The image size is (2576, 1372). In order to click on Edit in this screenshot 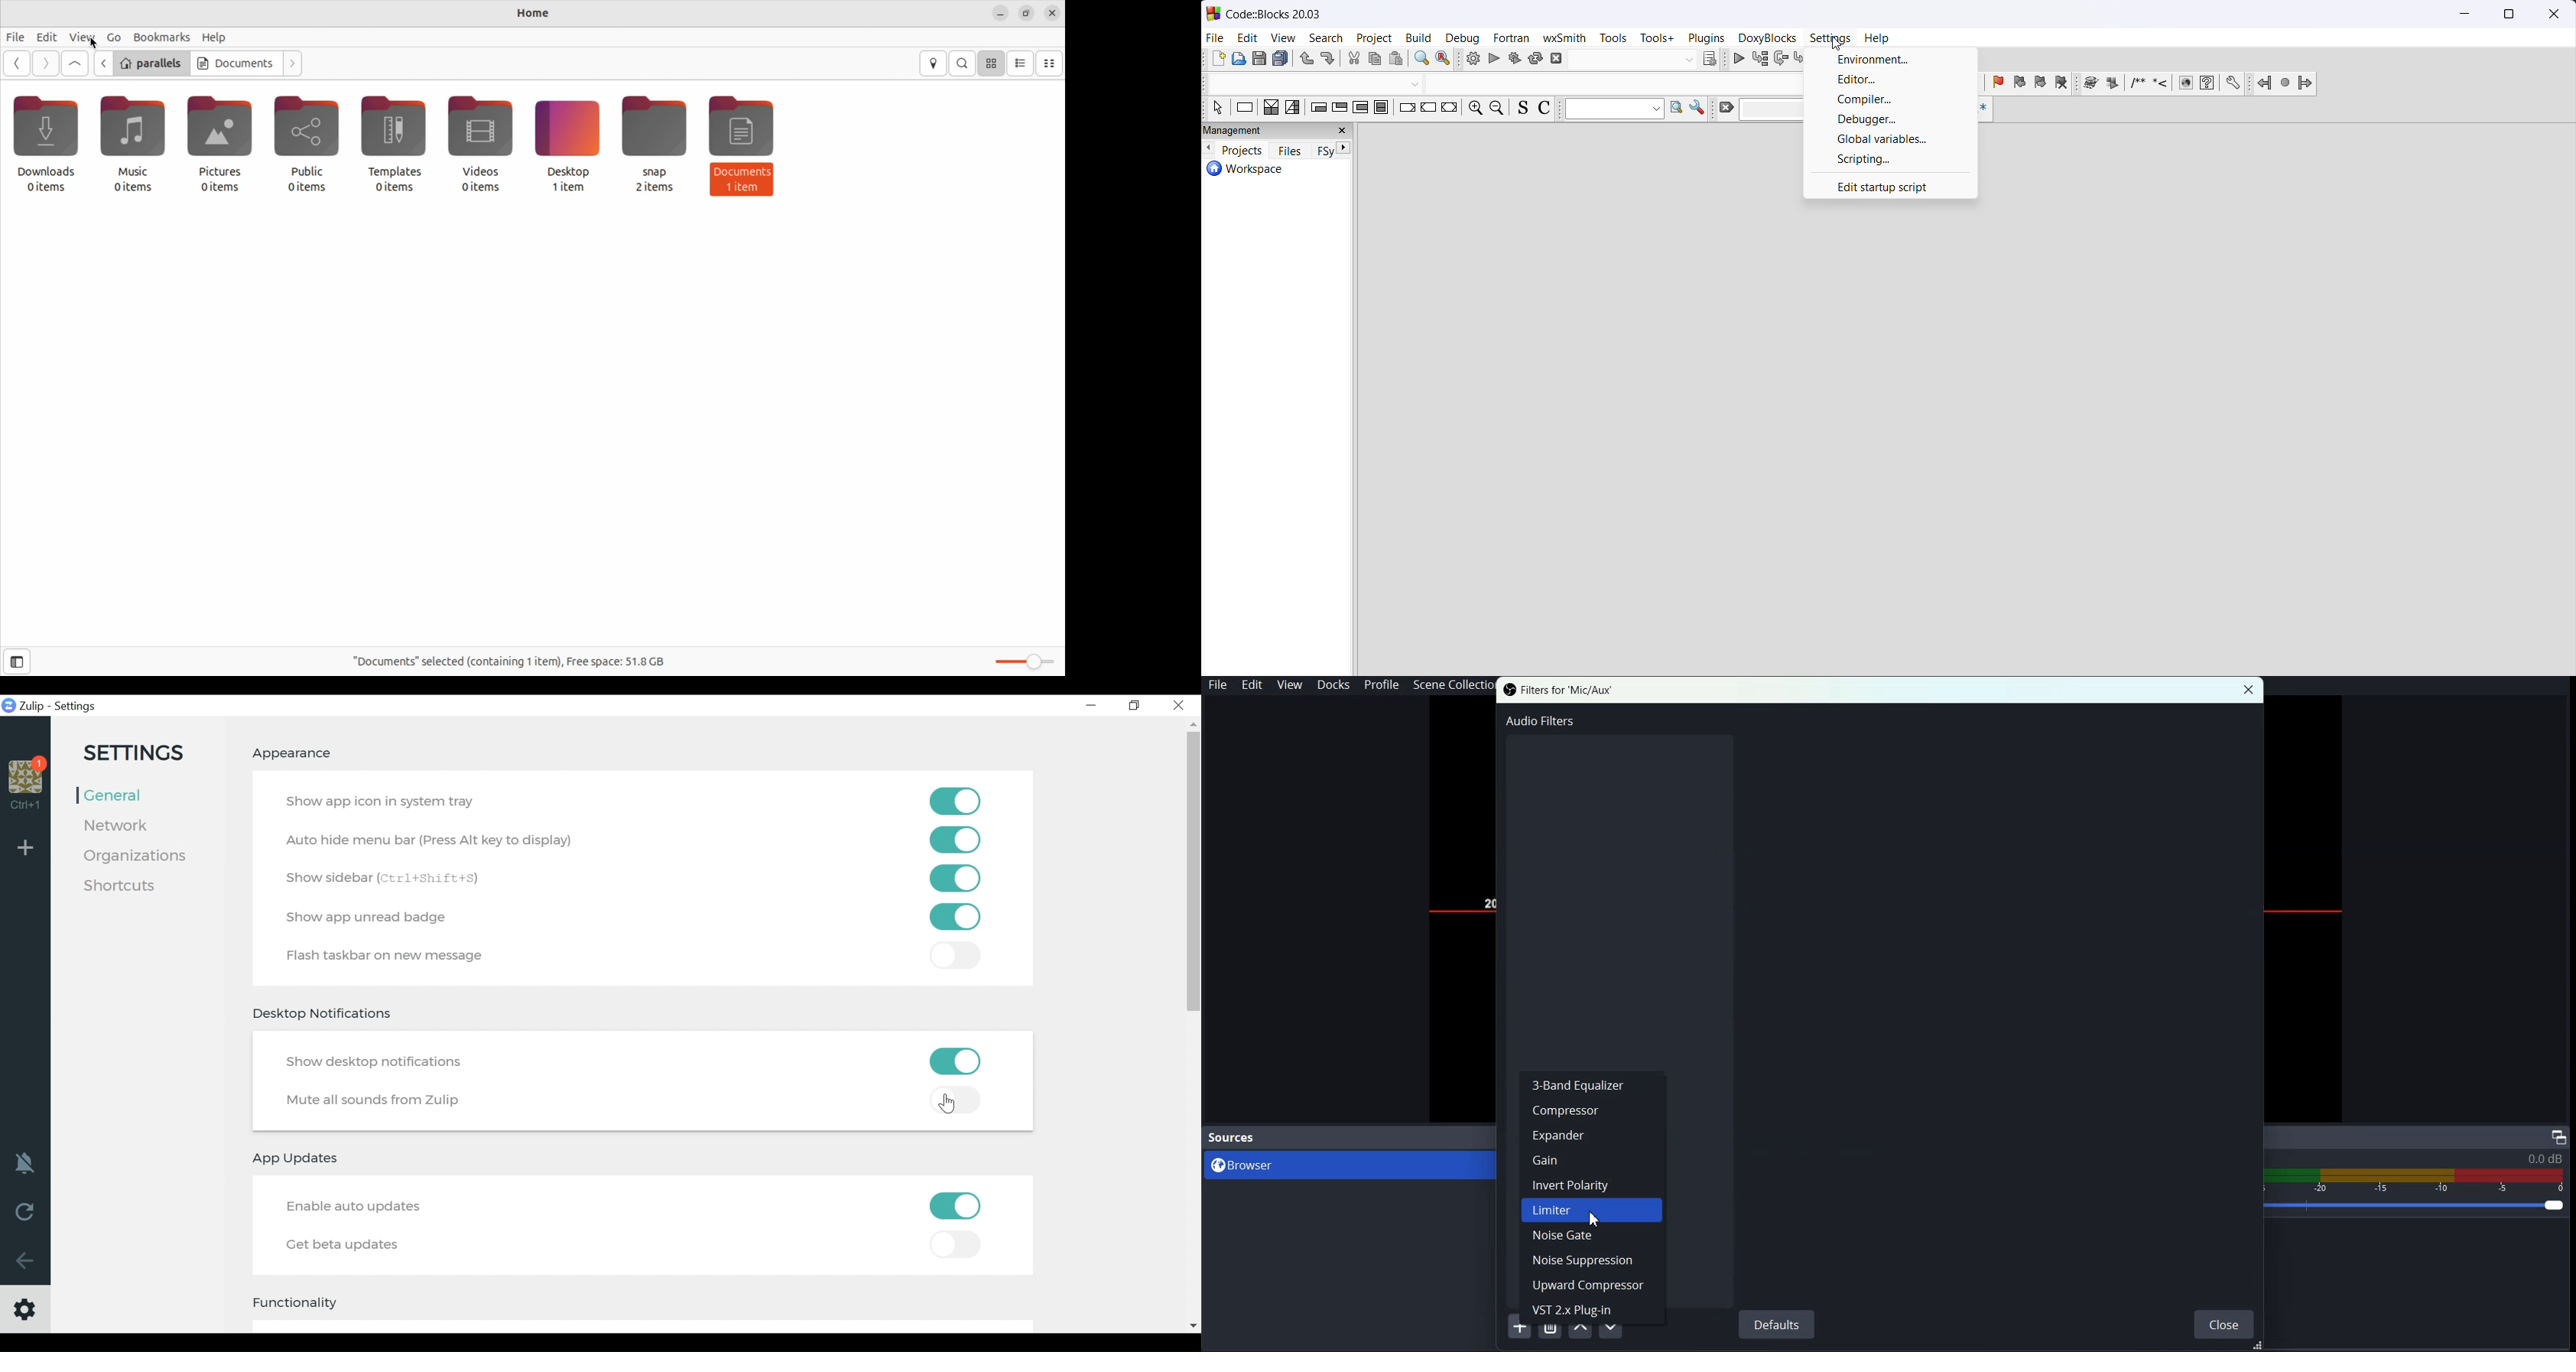, I will do `click(1254, 685)`.